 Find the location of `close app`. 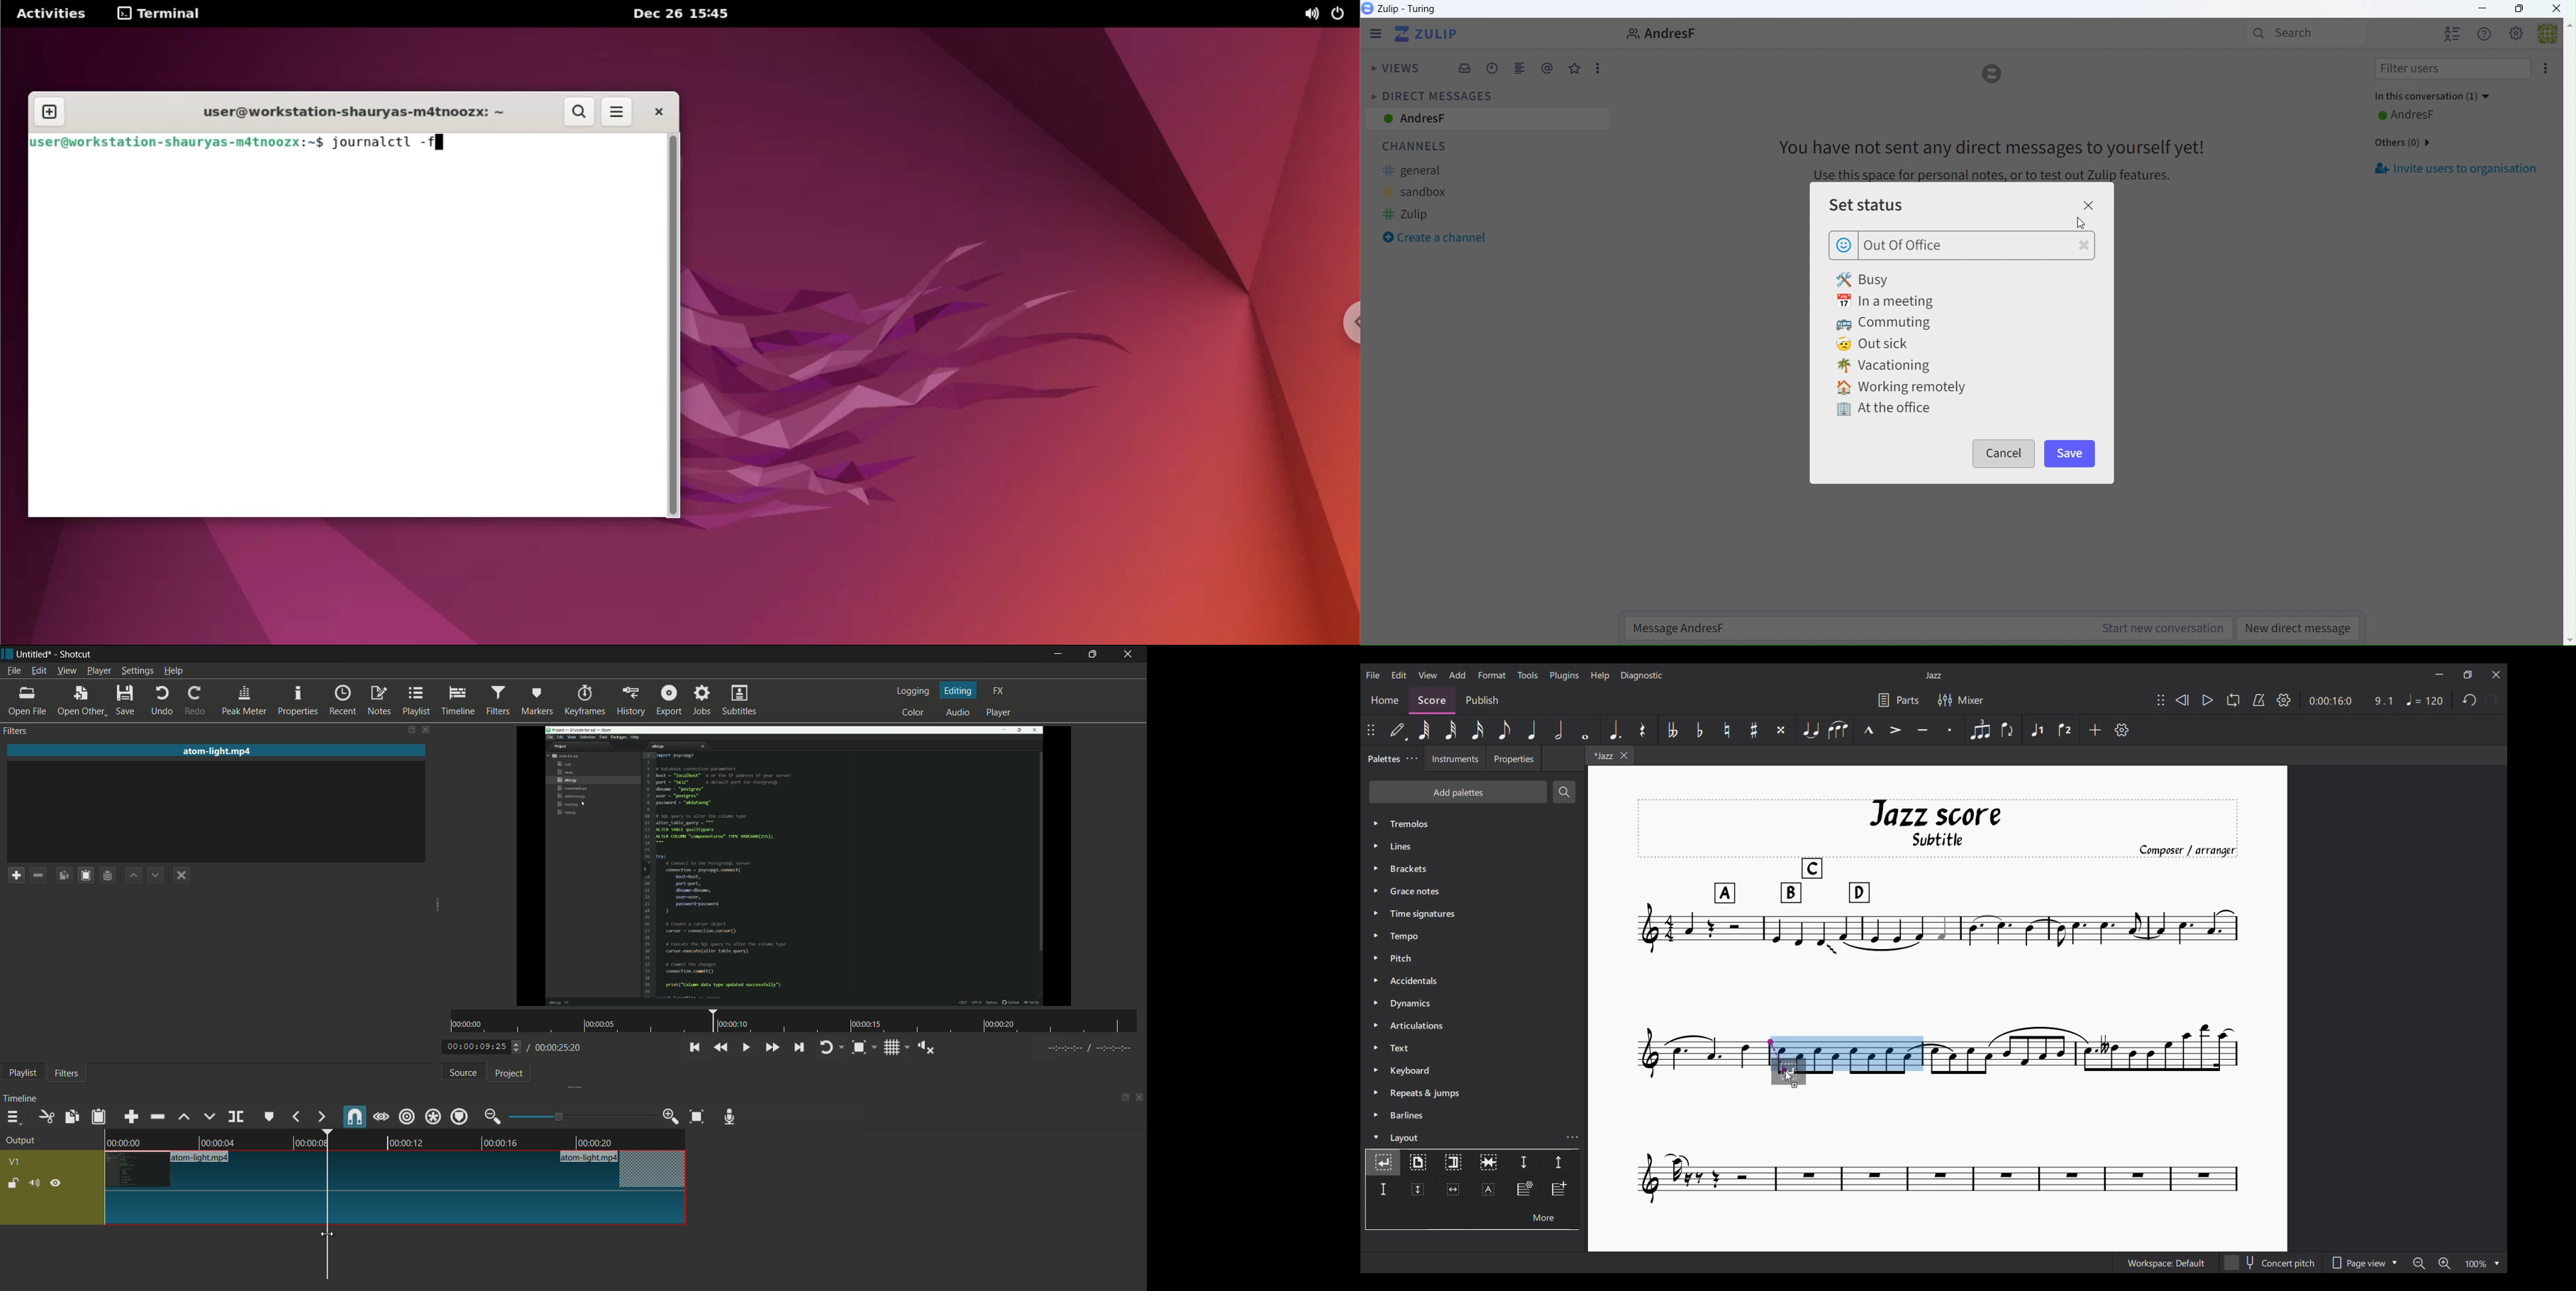

close app is located at coordinates (1132, 654).